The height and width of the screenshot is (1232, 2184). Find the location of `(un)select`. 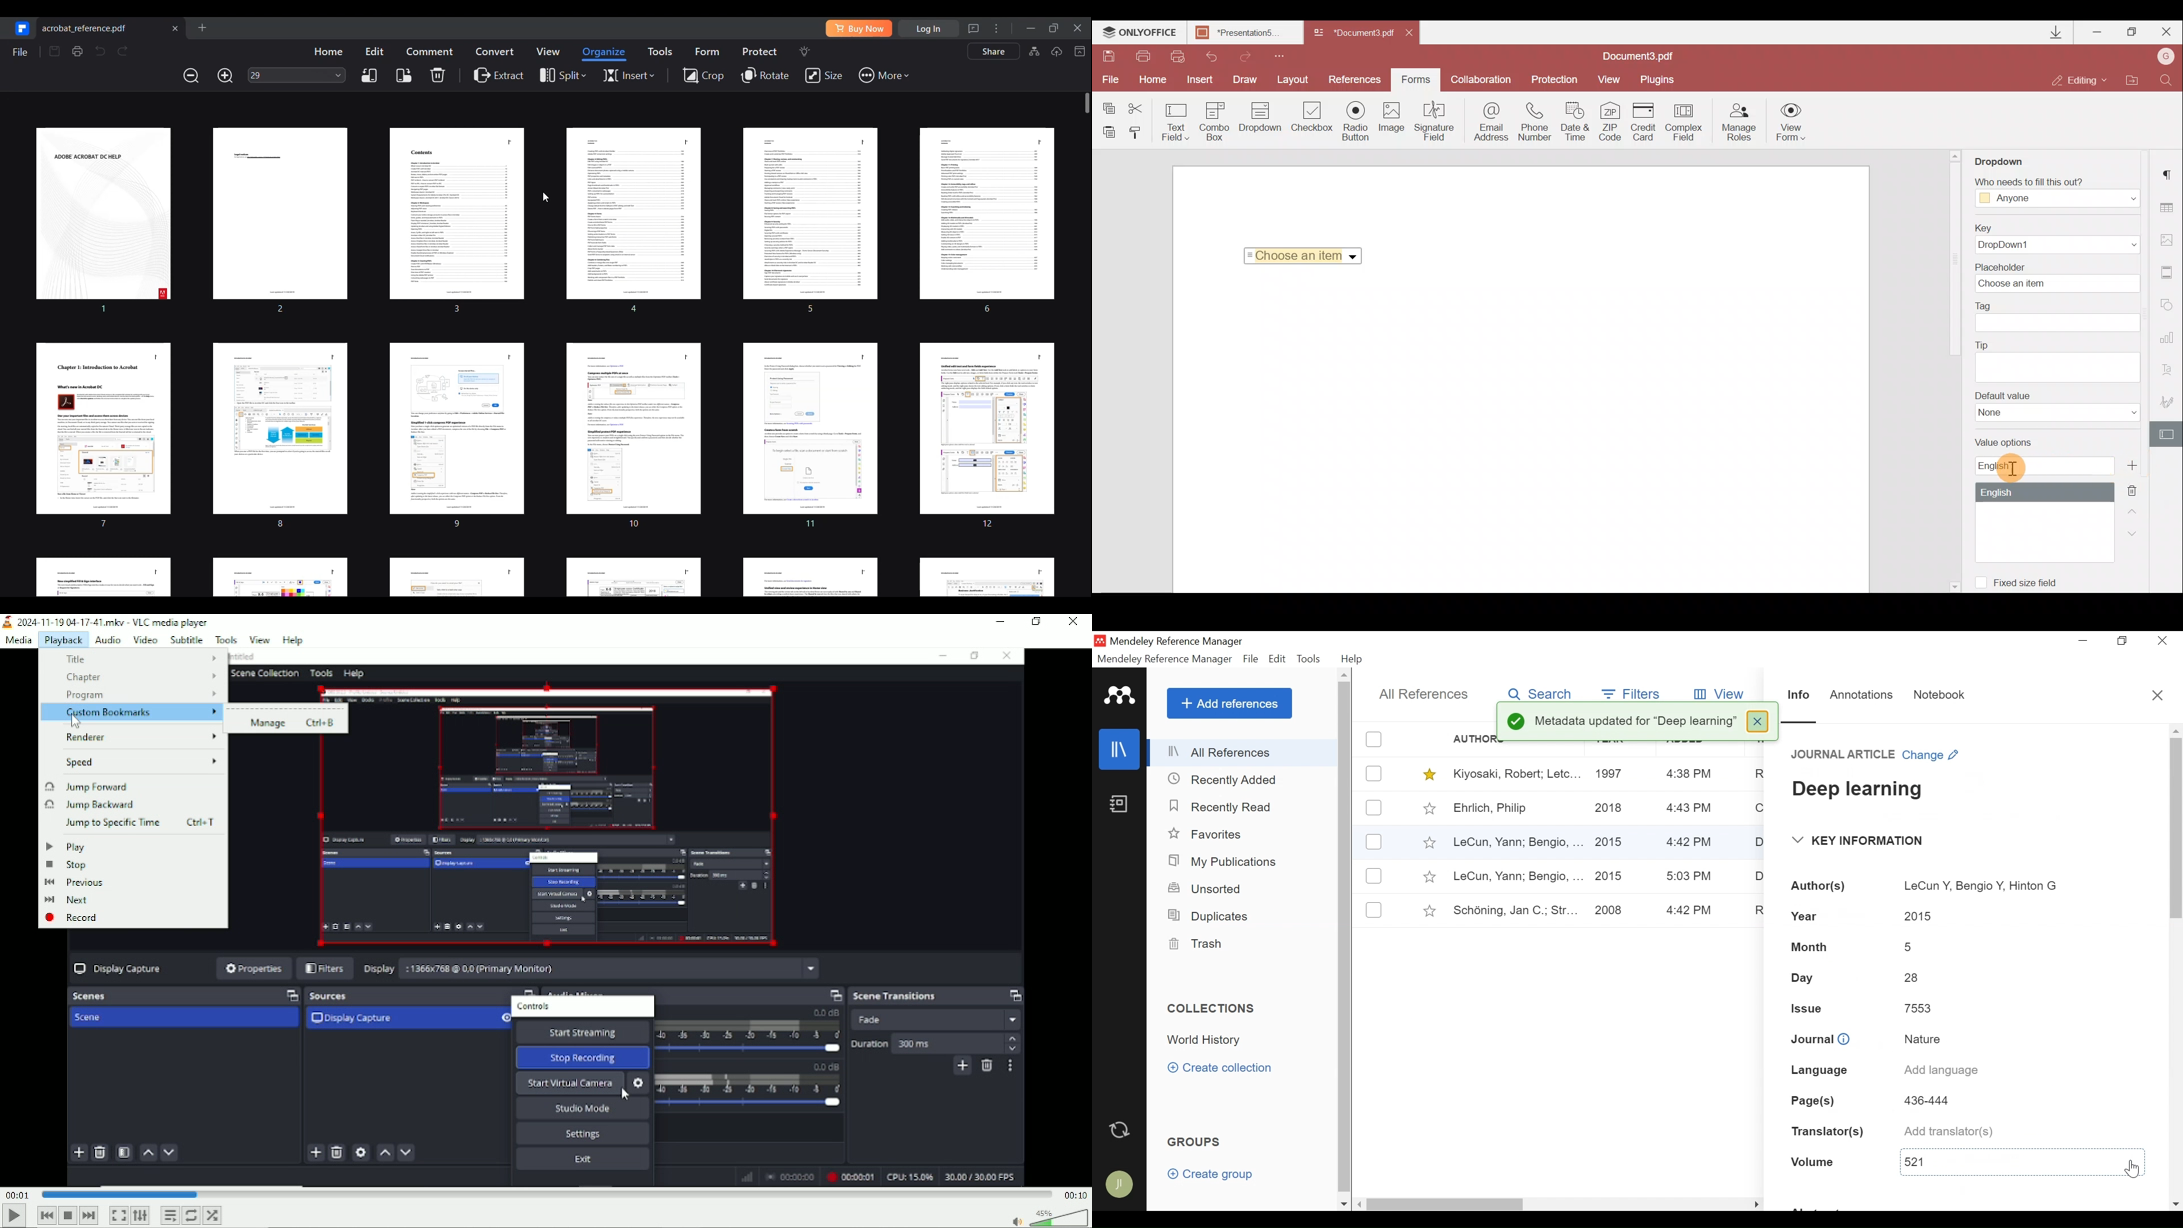

(un)select is located at coordinates (1374, 843).